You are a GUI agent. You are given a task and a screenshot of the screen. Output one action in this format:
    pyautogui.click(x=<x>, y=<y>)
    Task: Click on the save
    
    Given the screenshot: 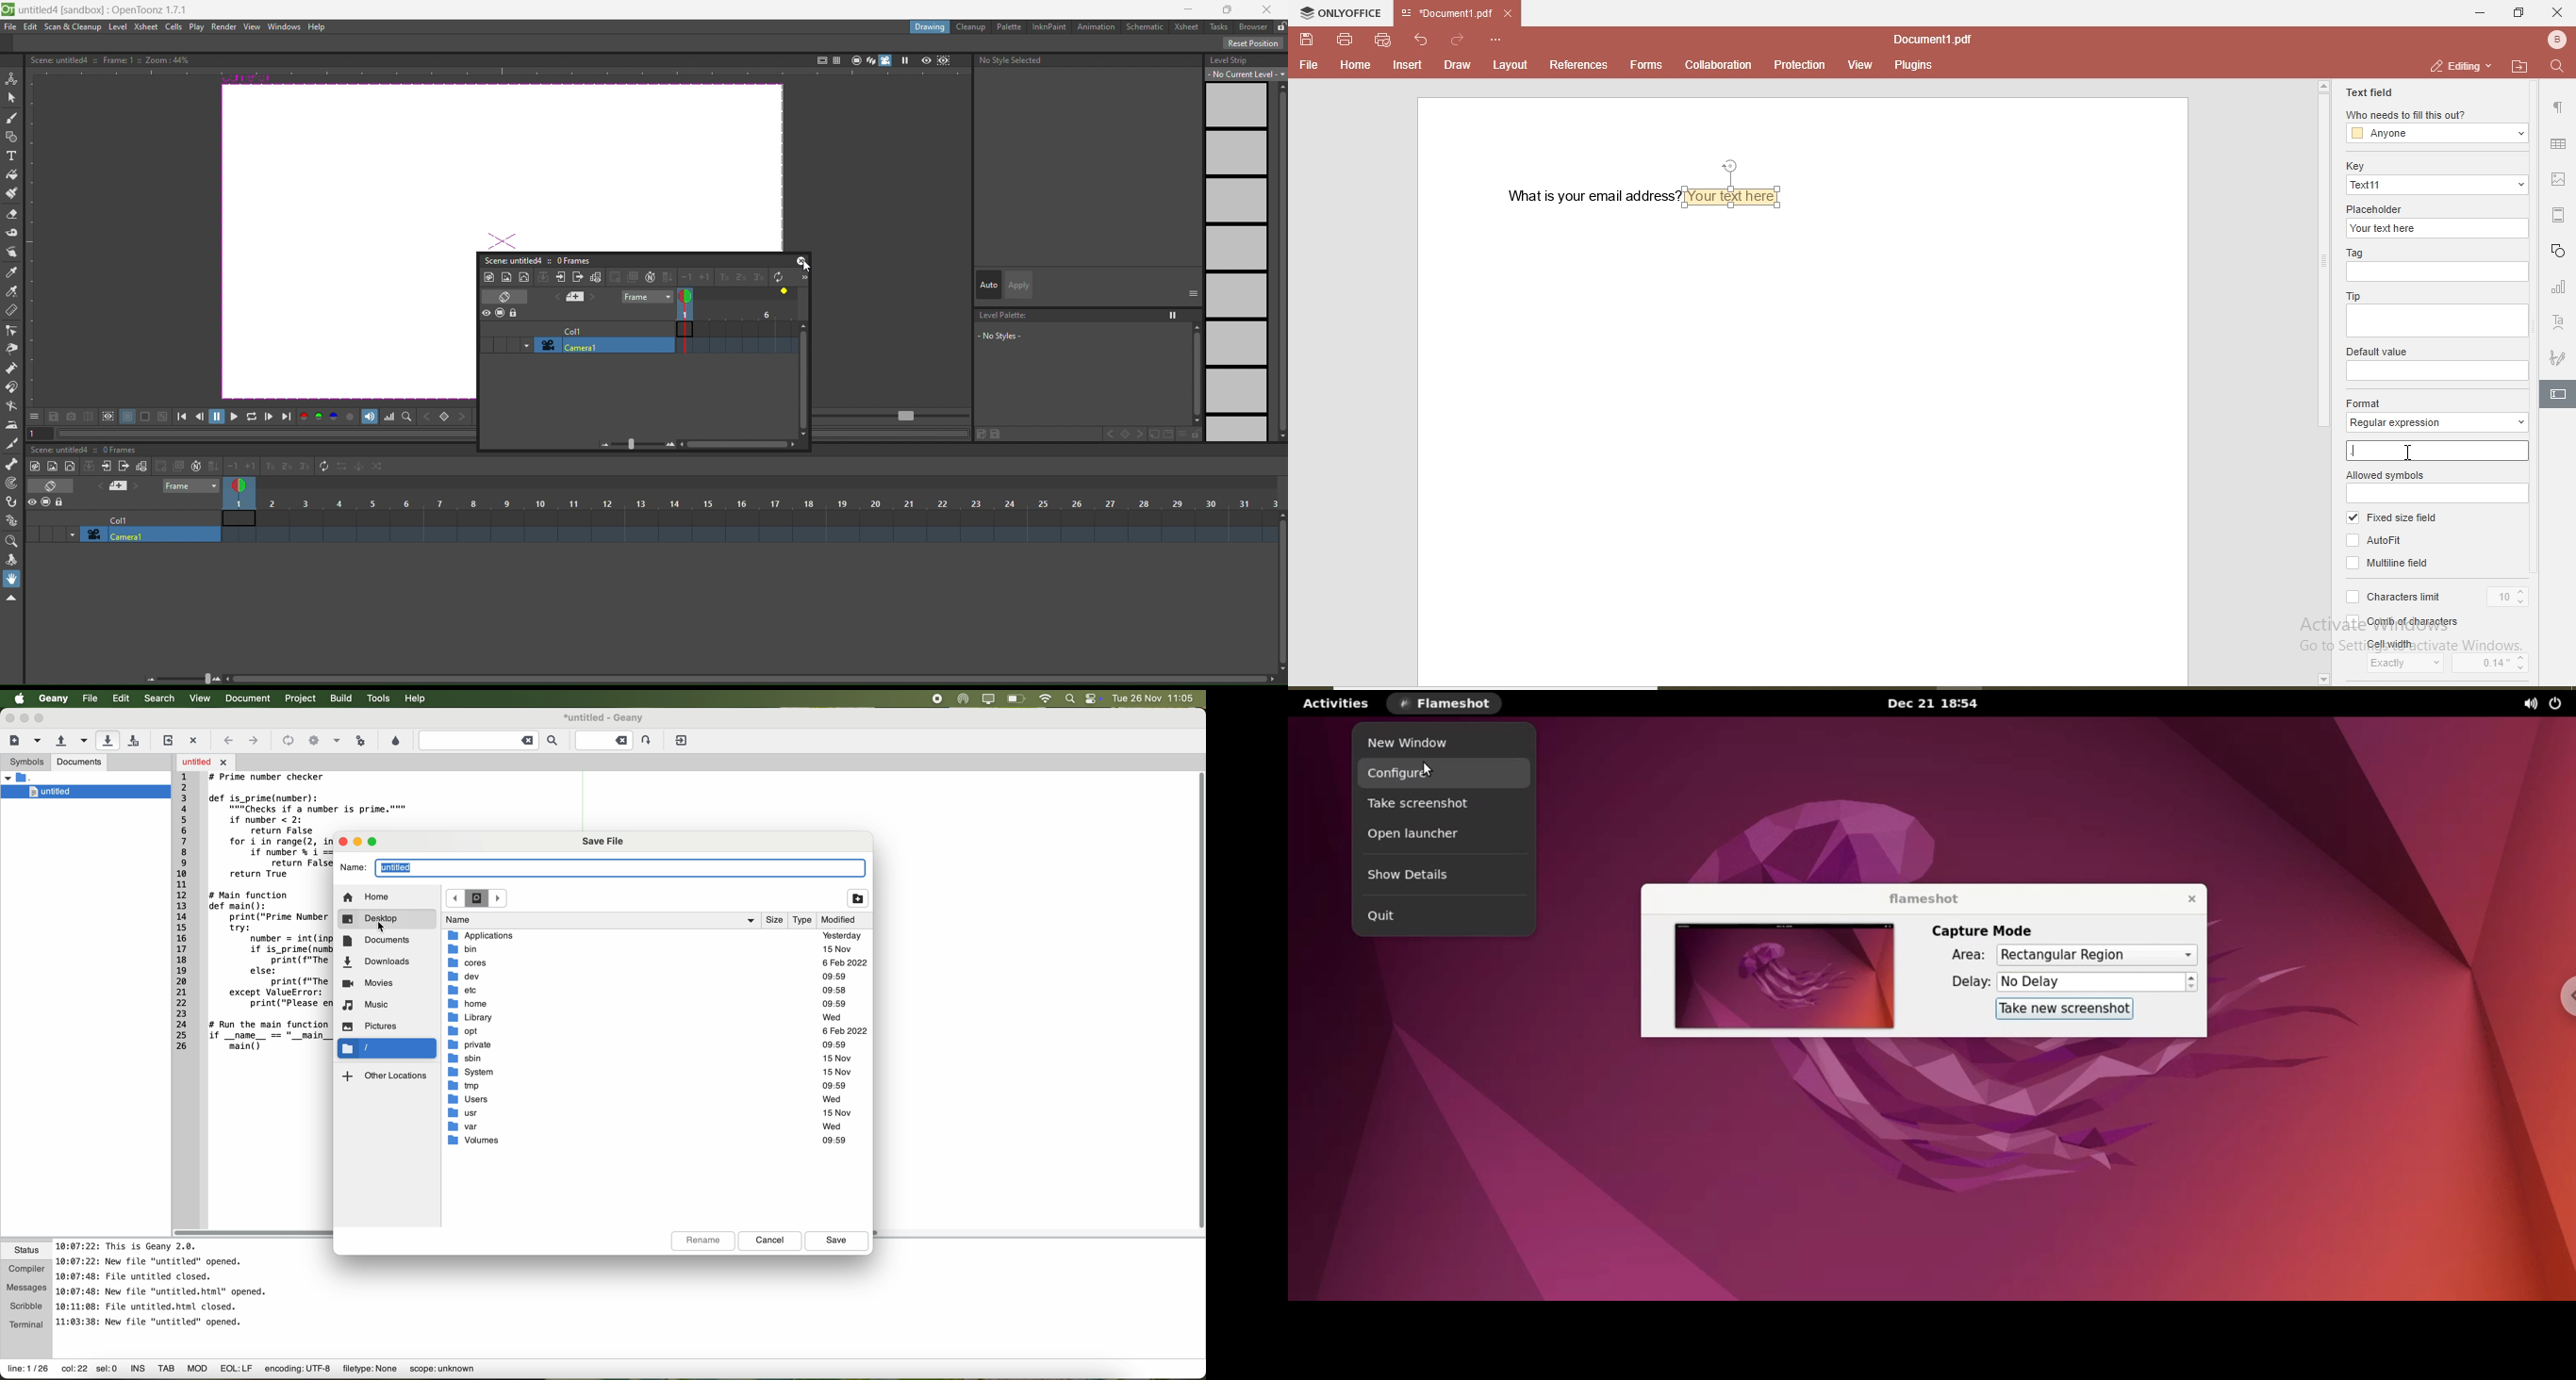 What is the action you would take?
    pyautogui.click(x=1309, y=41)
    